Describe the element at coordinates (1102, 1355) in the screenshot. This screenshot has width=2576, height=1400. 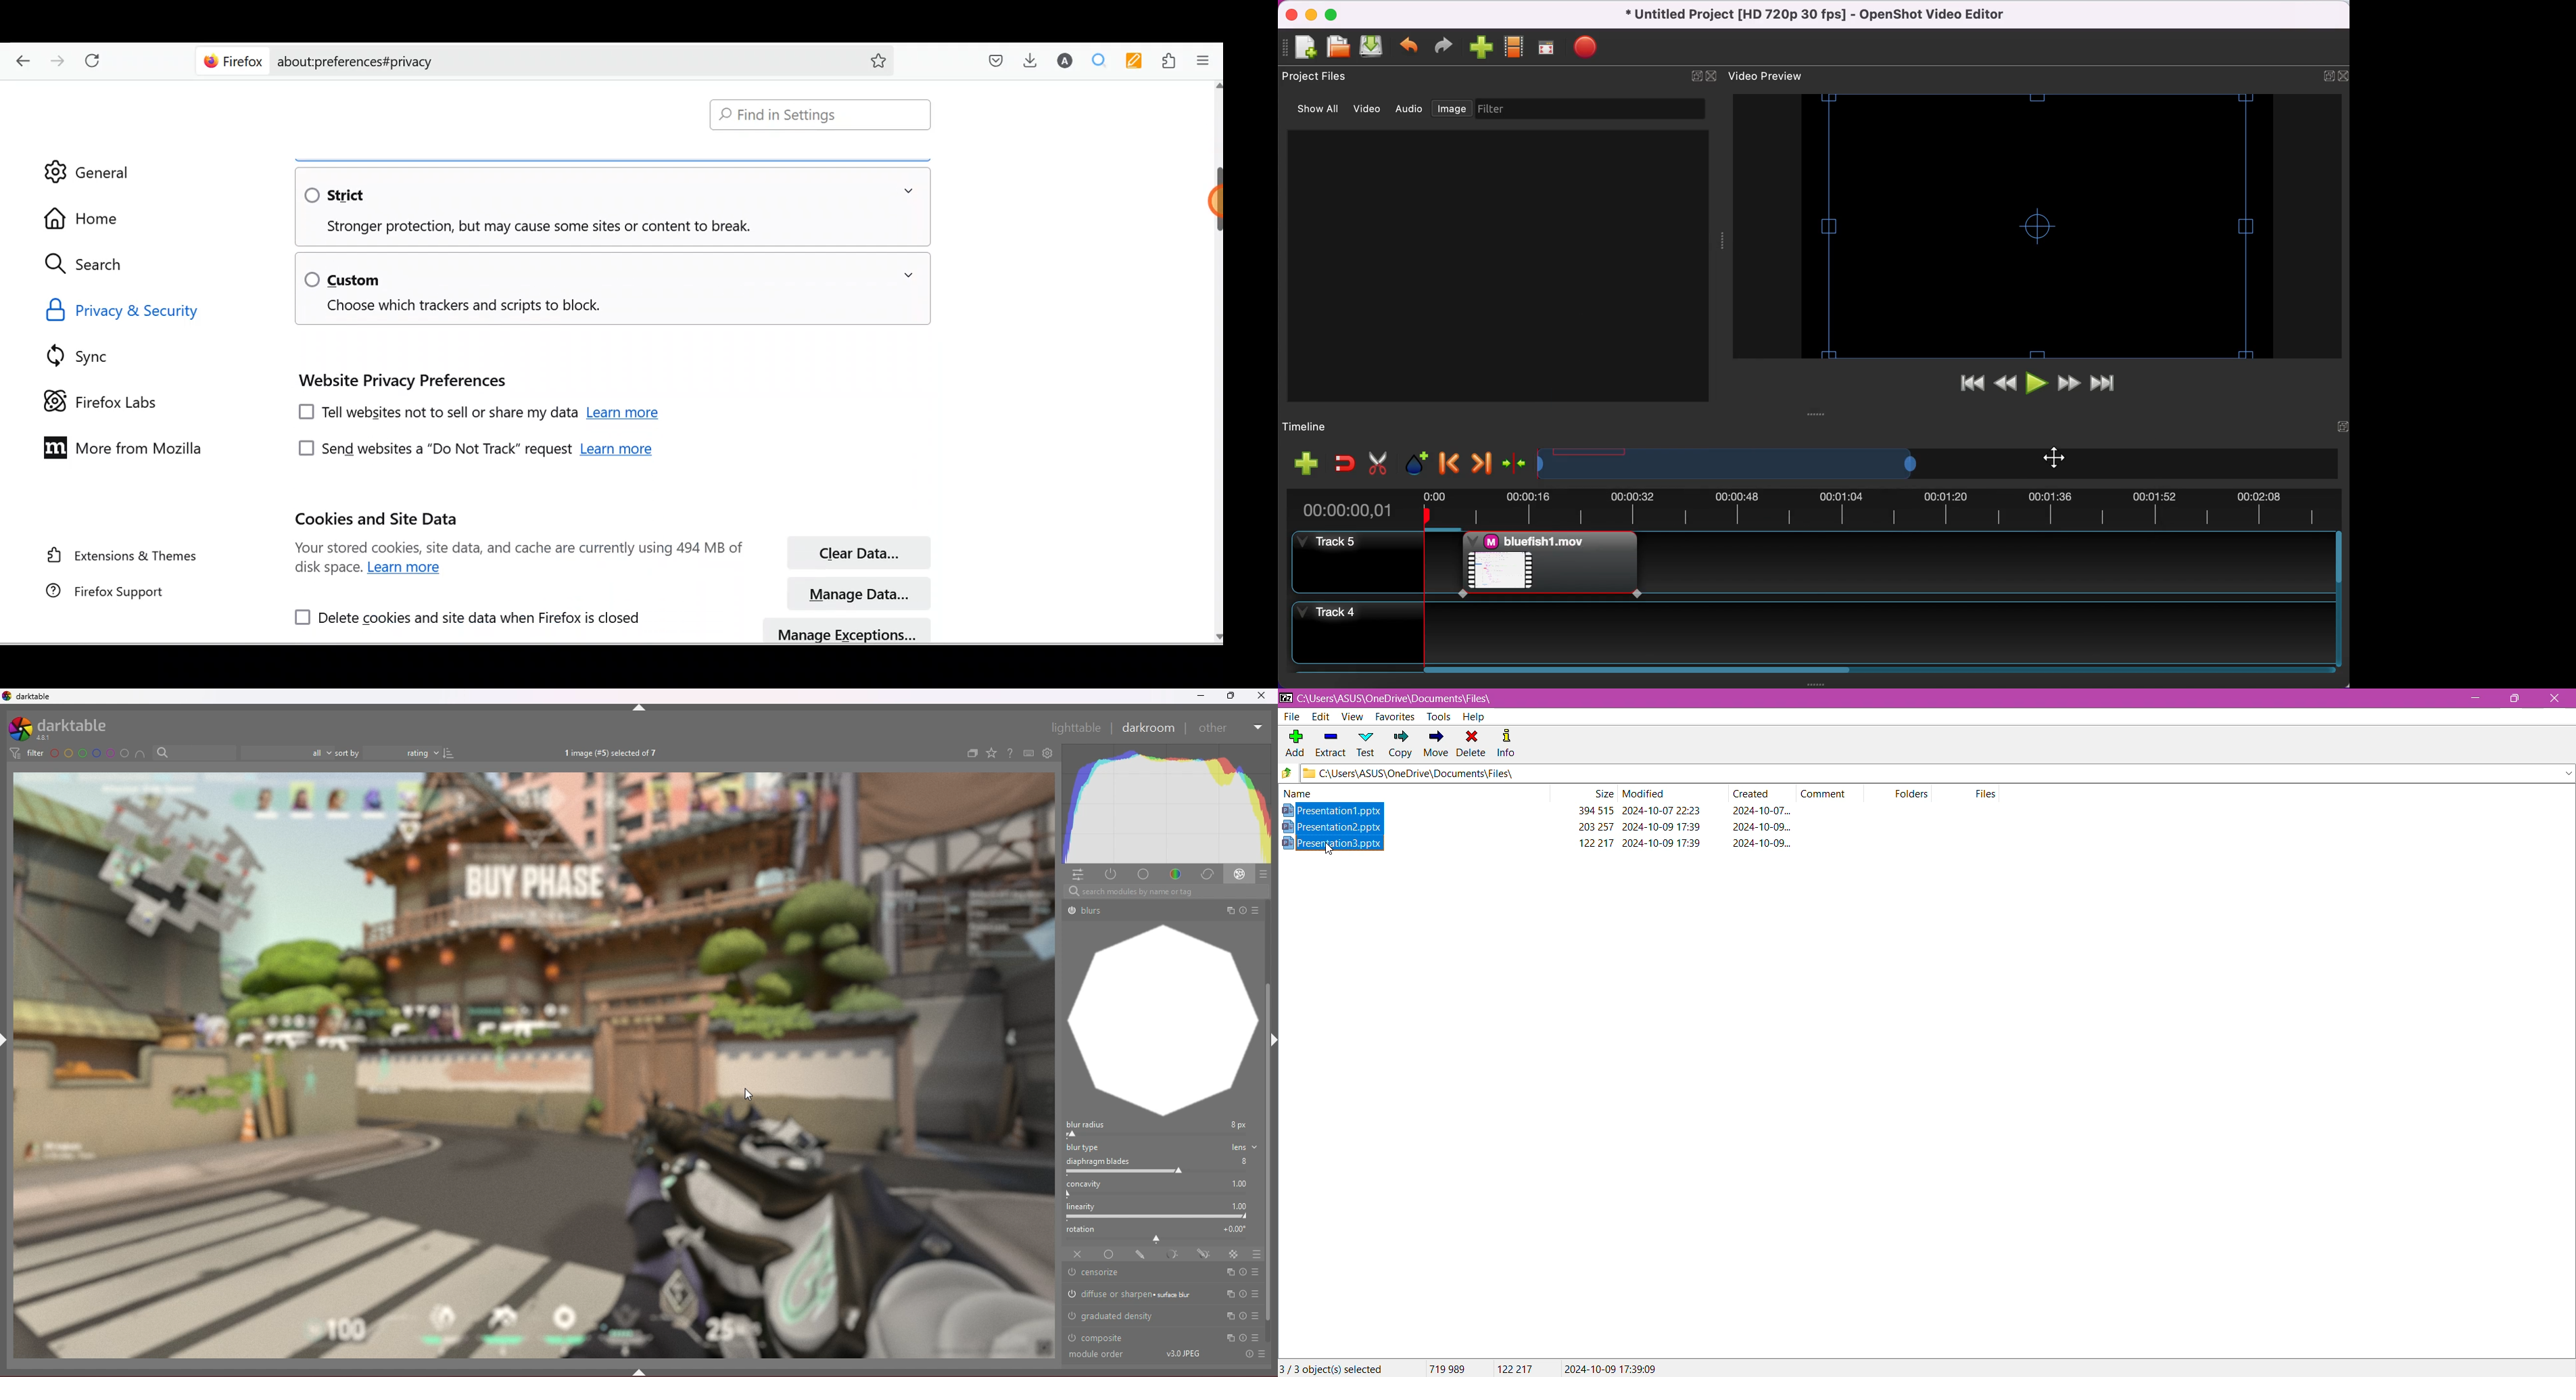
I see `` at that location.